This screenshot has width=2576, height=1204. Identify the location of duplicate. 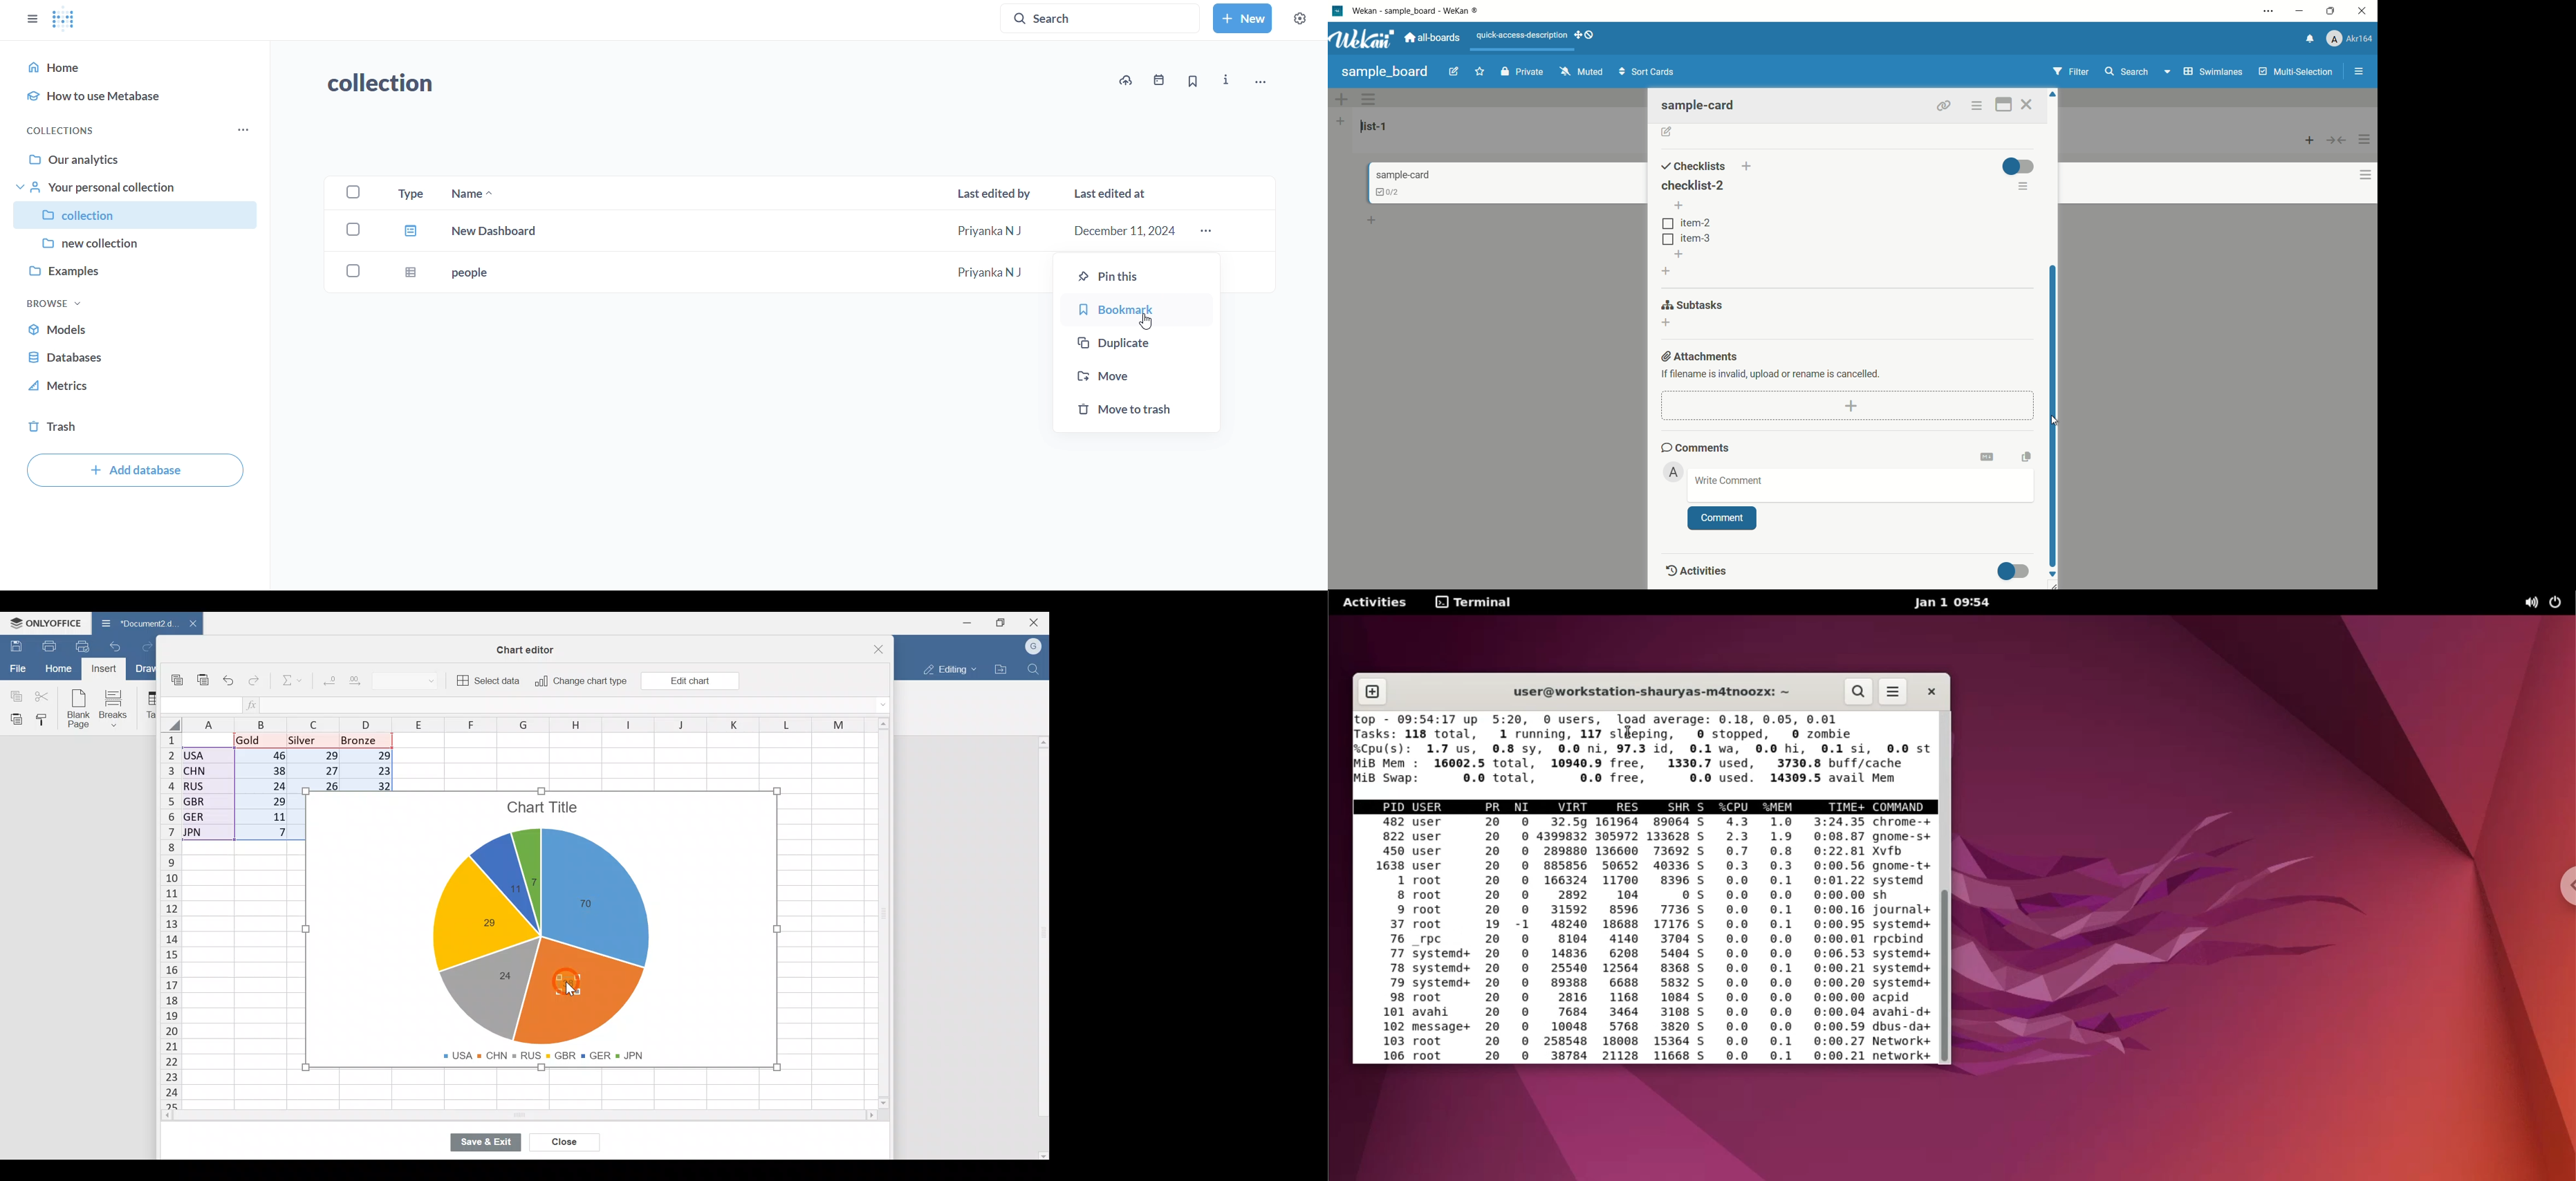
(1134, 344).